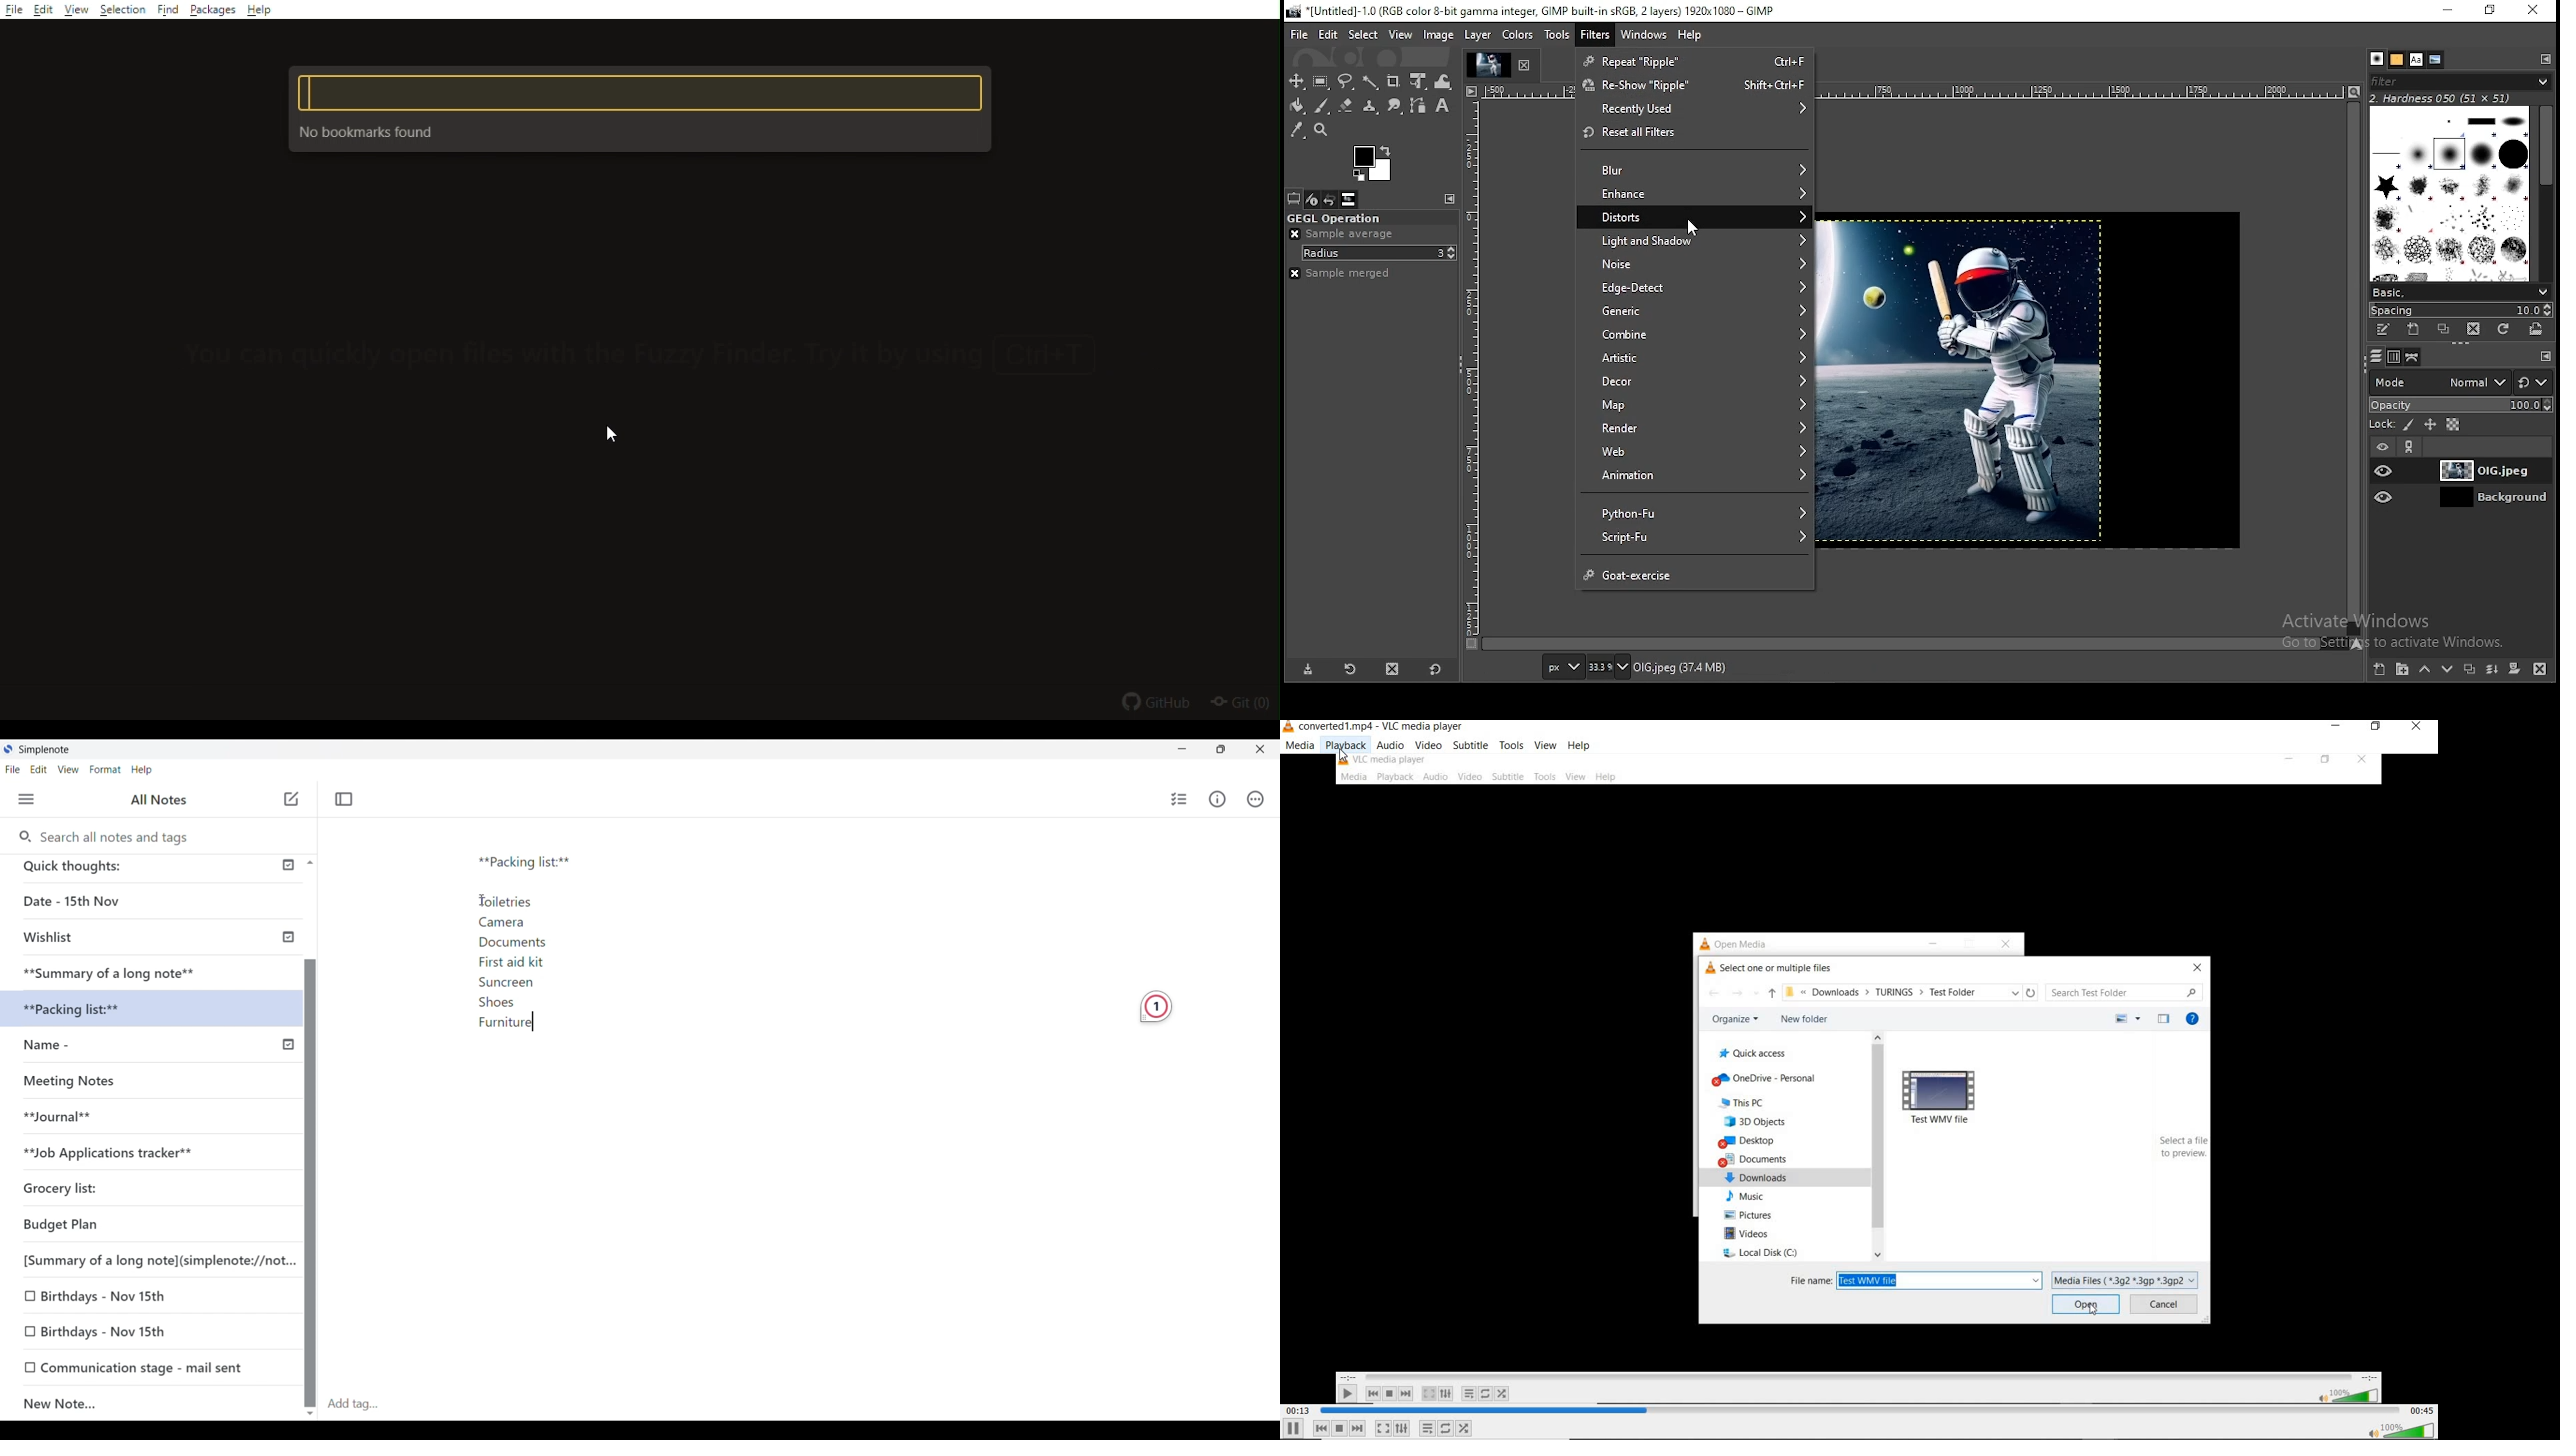 The width and height of the screenshot is (2576, 1456). Describe the element at coordinates (101, 1225) in the screenshot. I see `Budget Plan` at that location.